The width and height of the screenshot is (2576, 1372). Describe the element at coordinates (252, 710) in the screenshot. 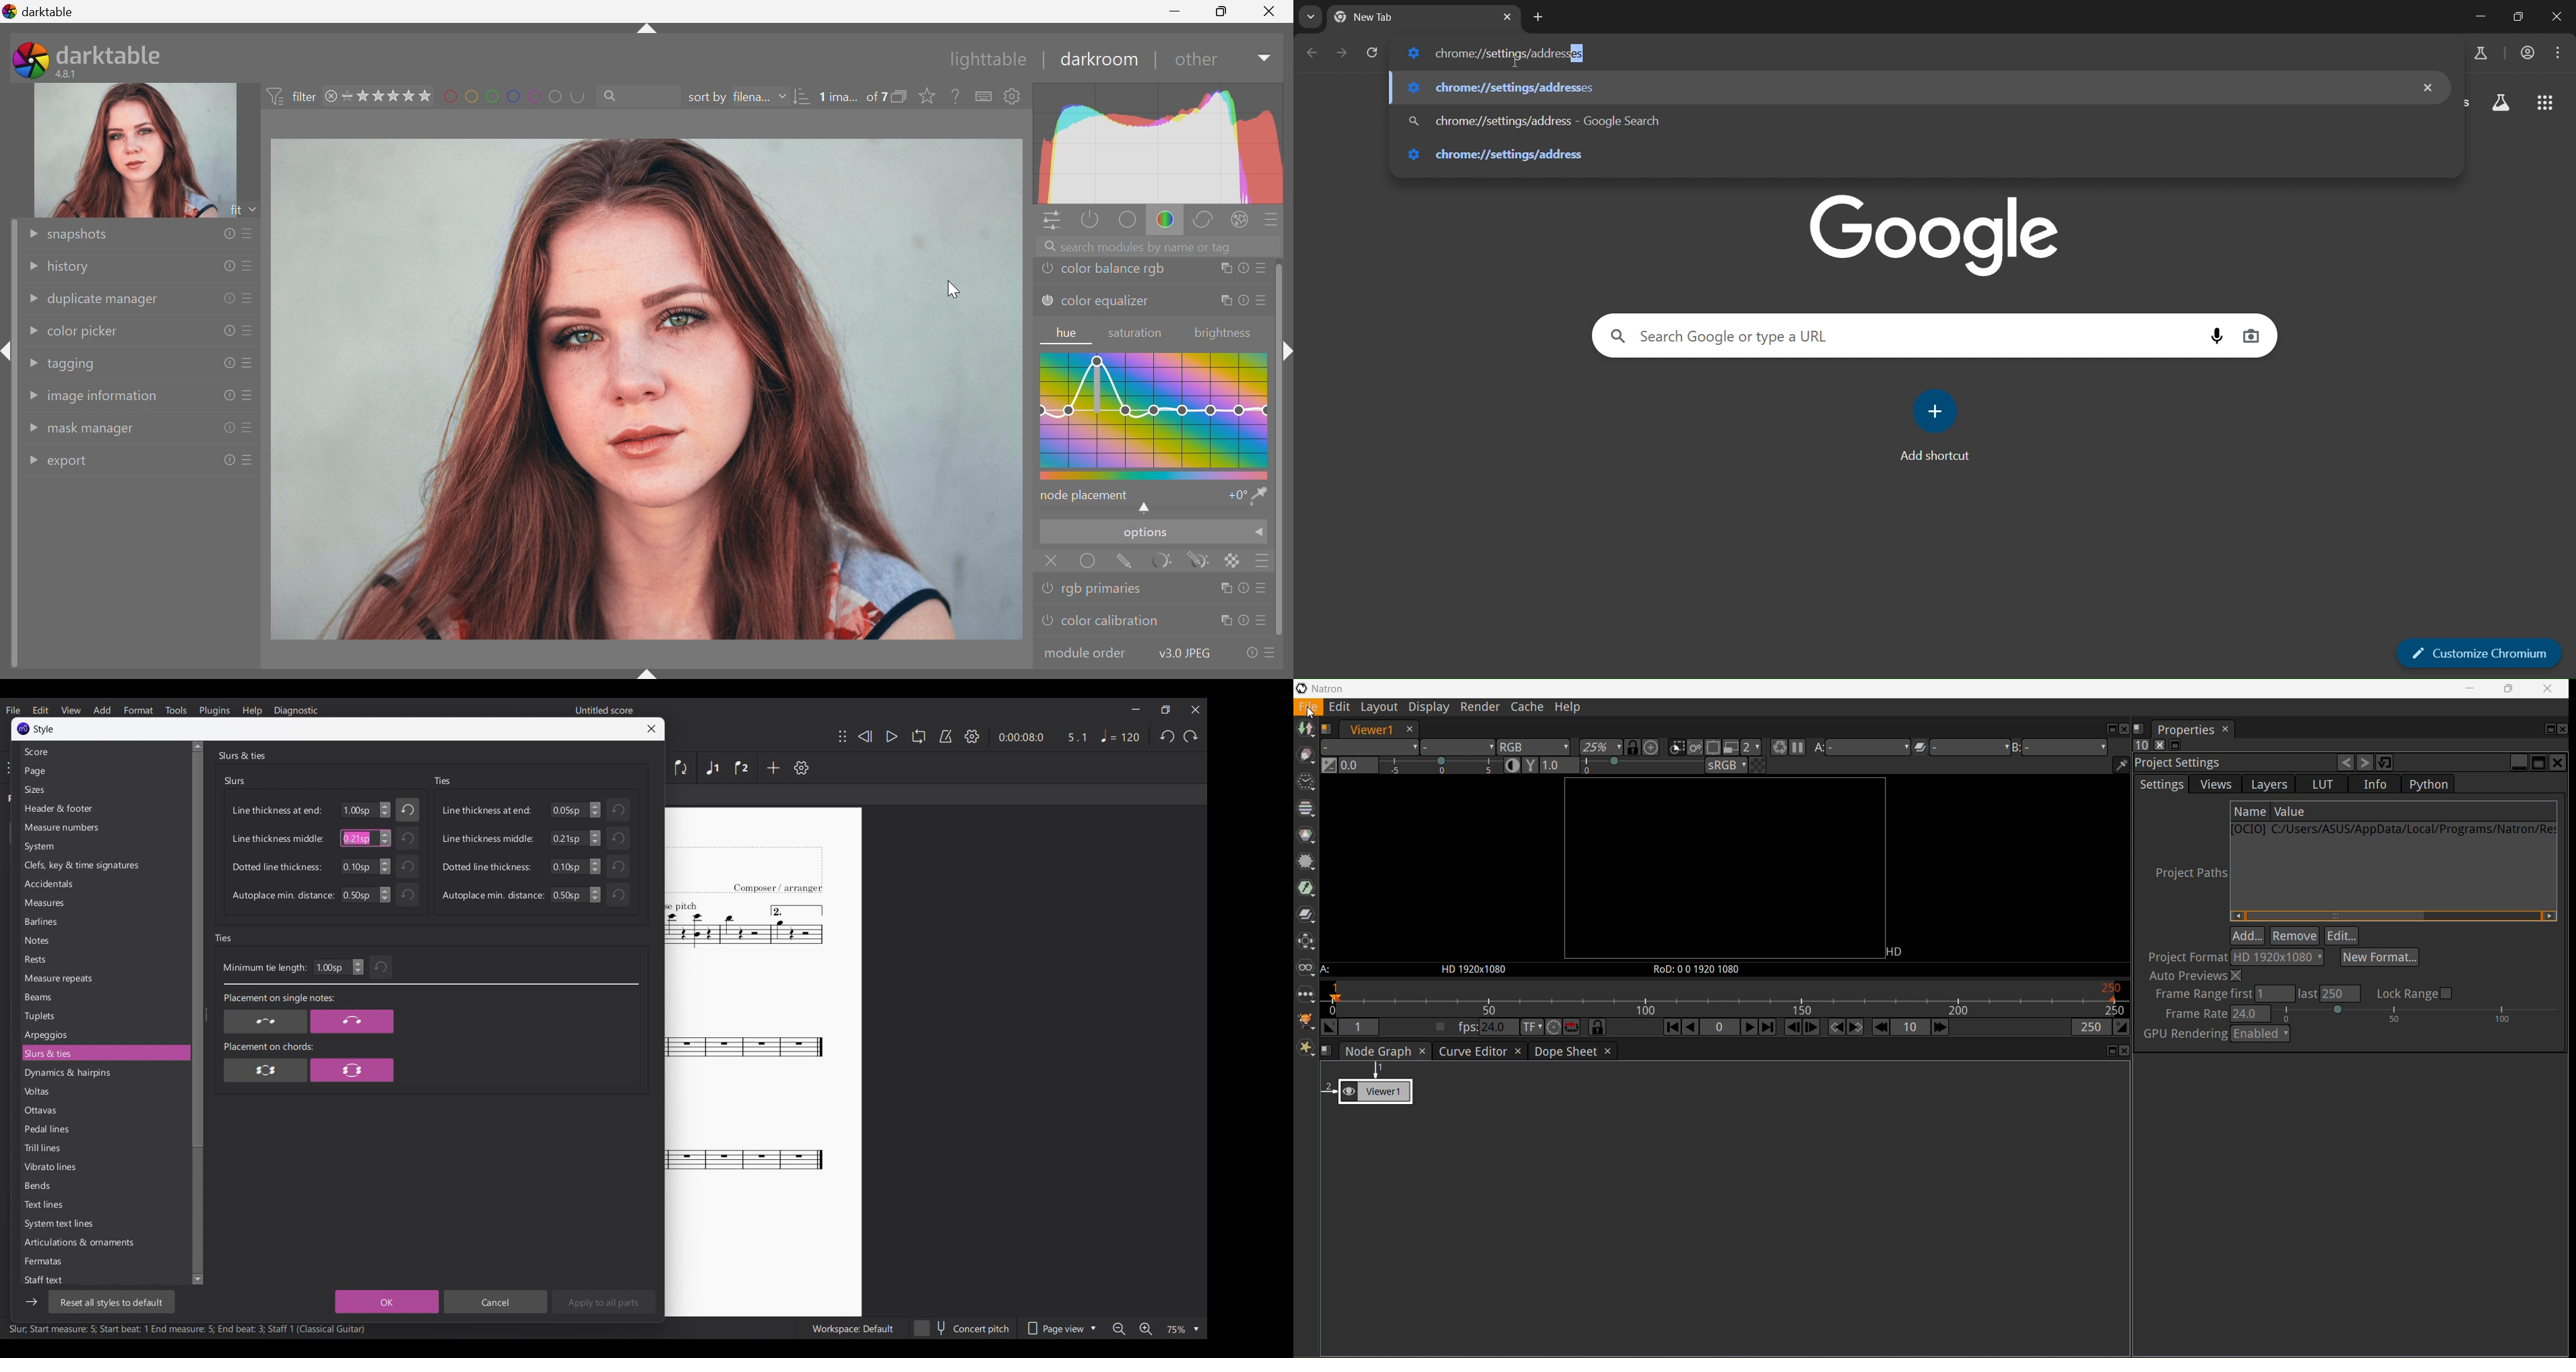

I see `Help menu` at that location.